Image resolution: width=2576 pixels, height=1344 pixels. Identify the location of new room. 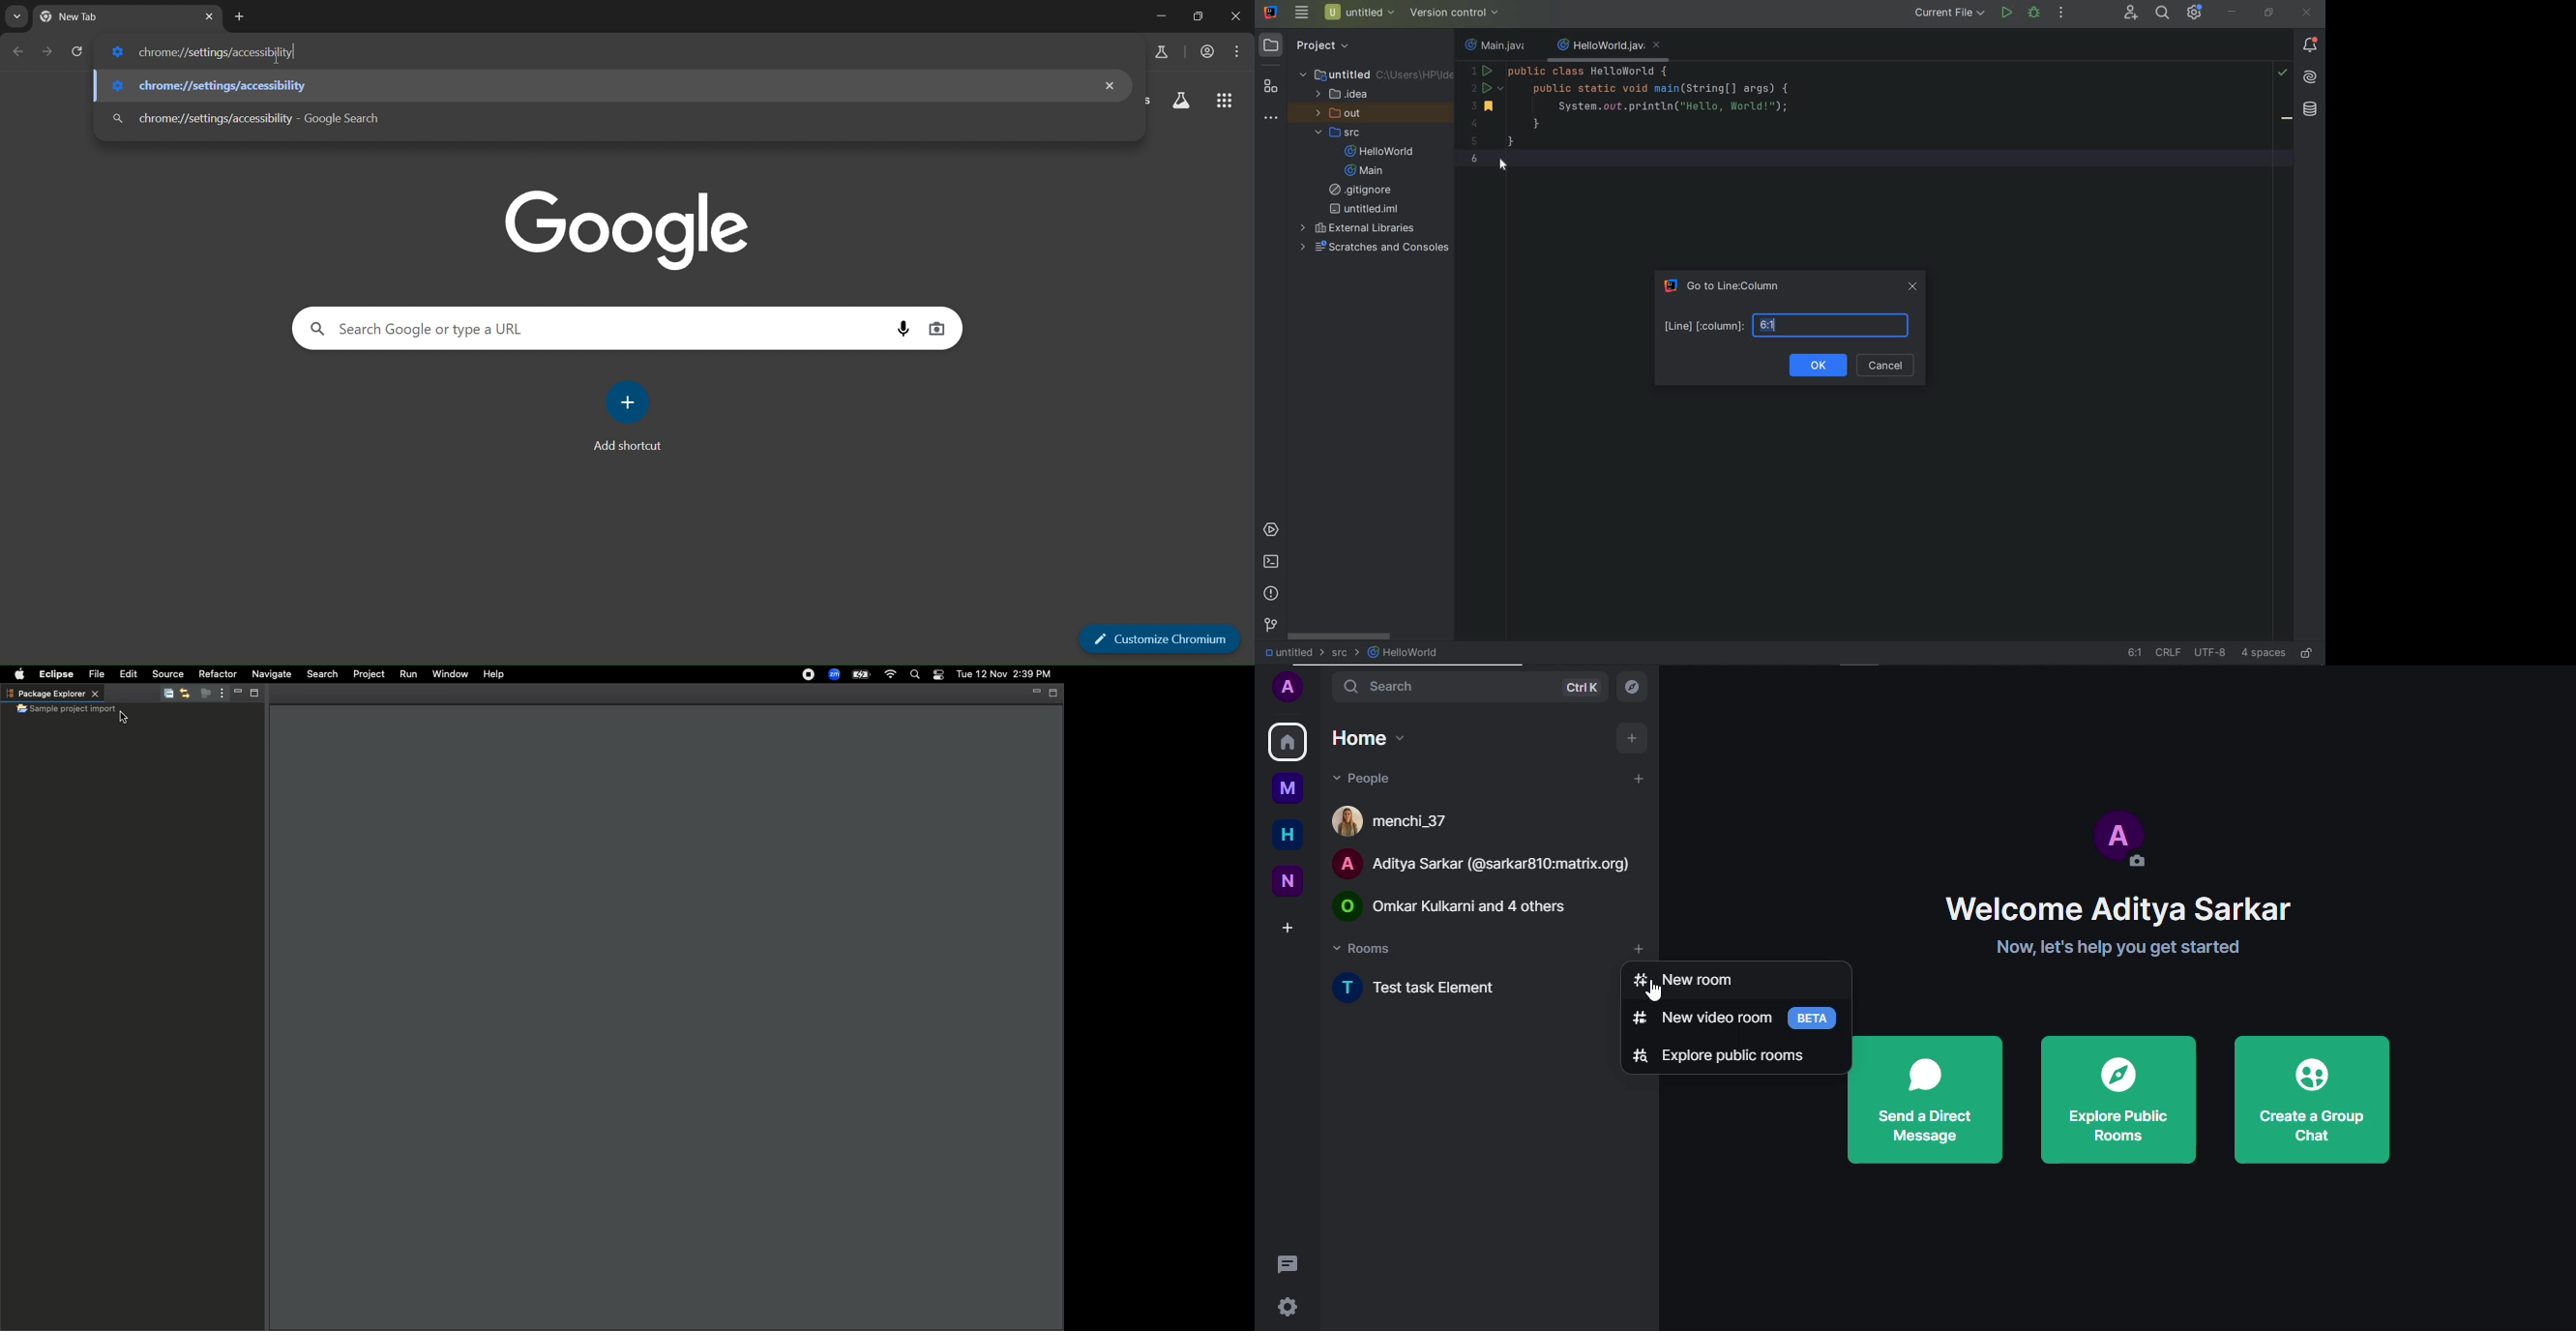
(1682, 979).